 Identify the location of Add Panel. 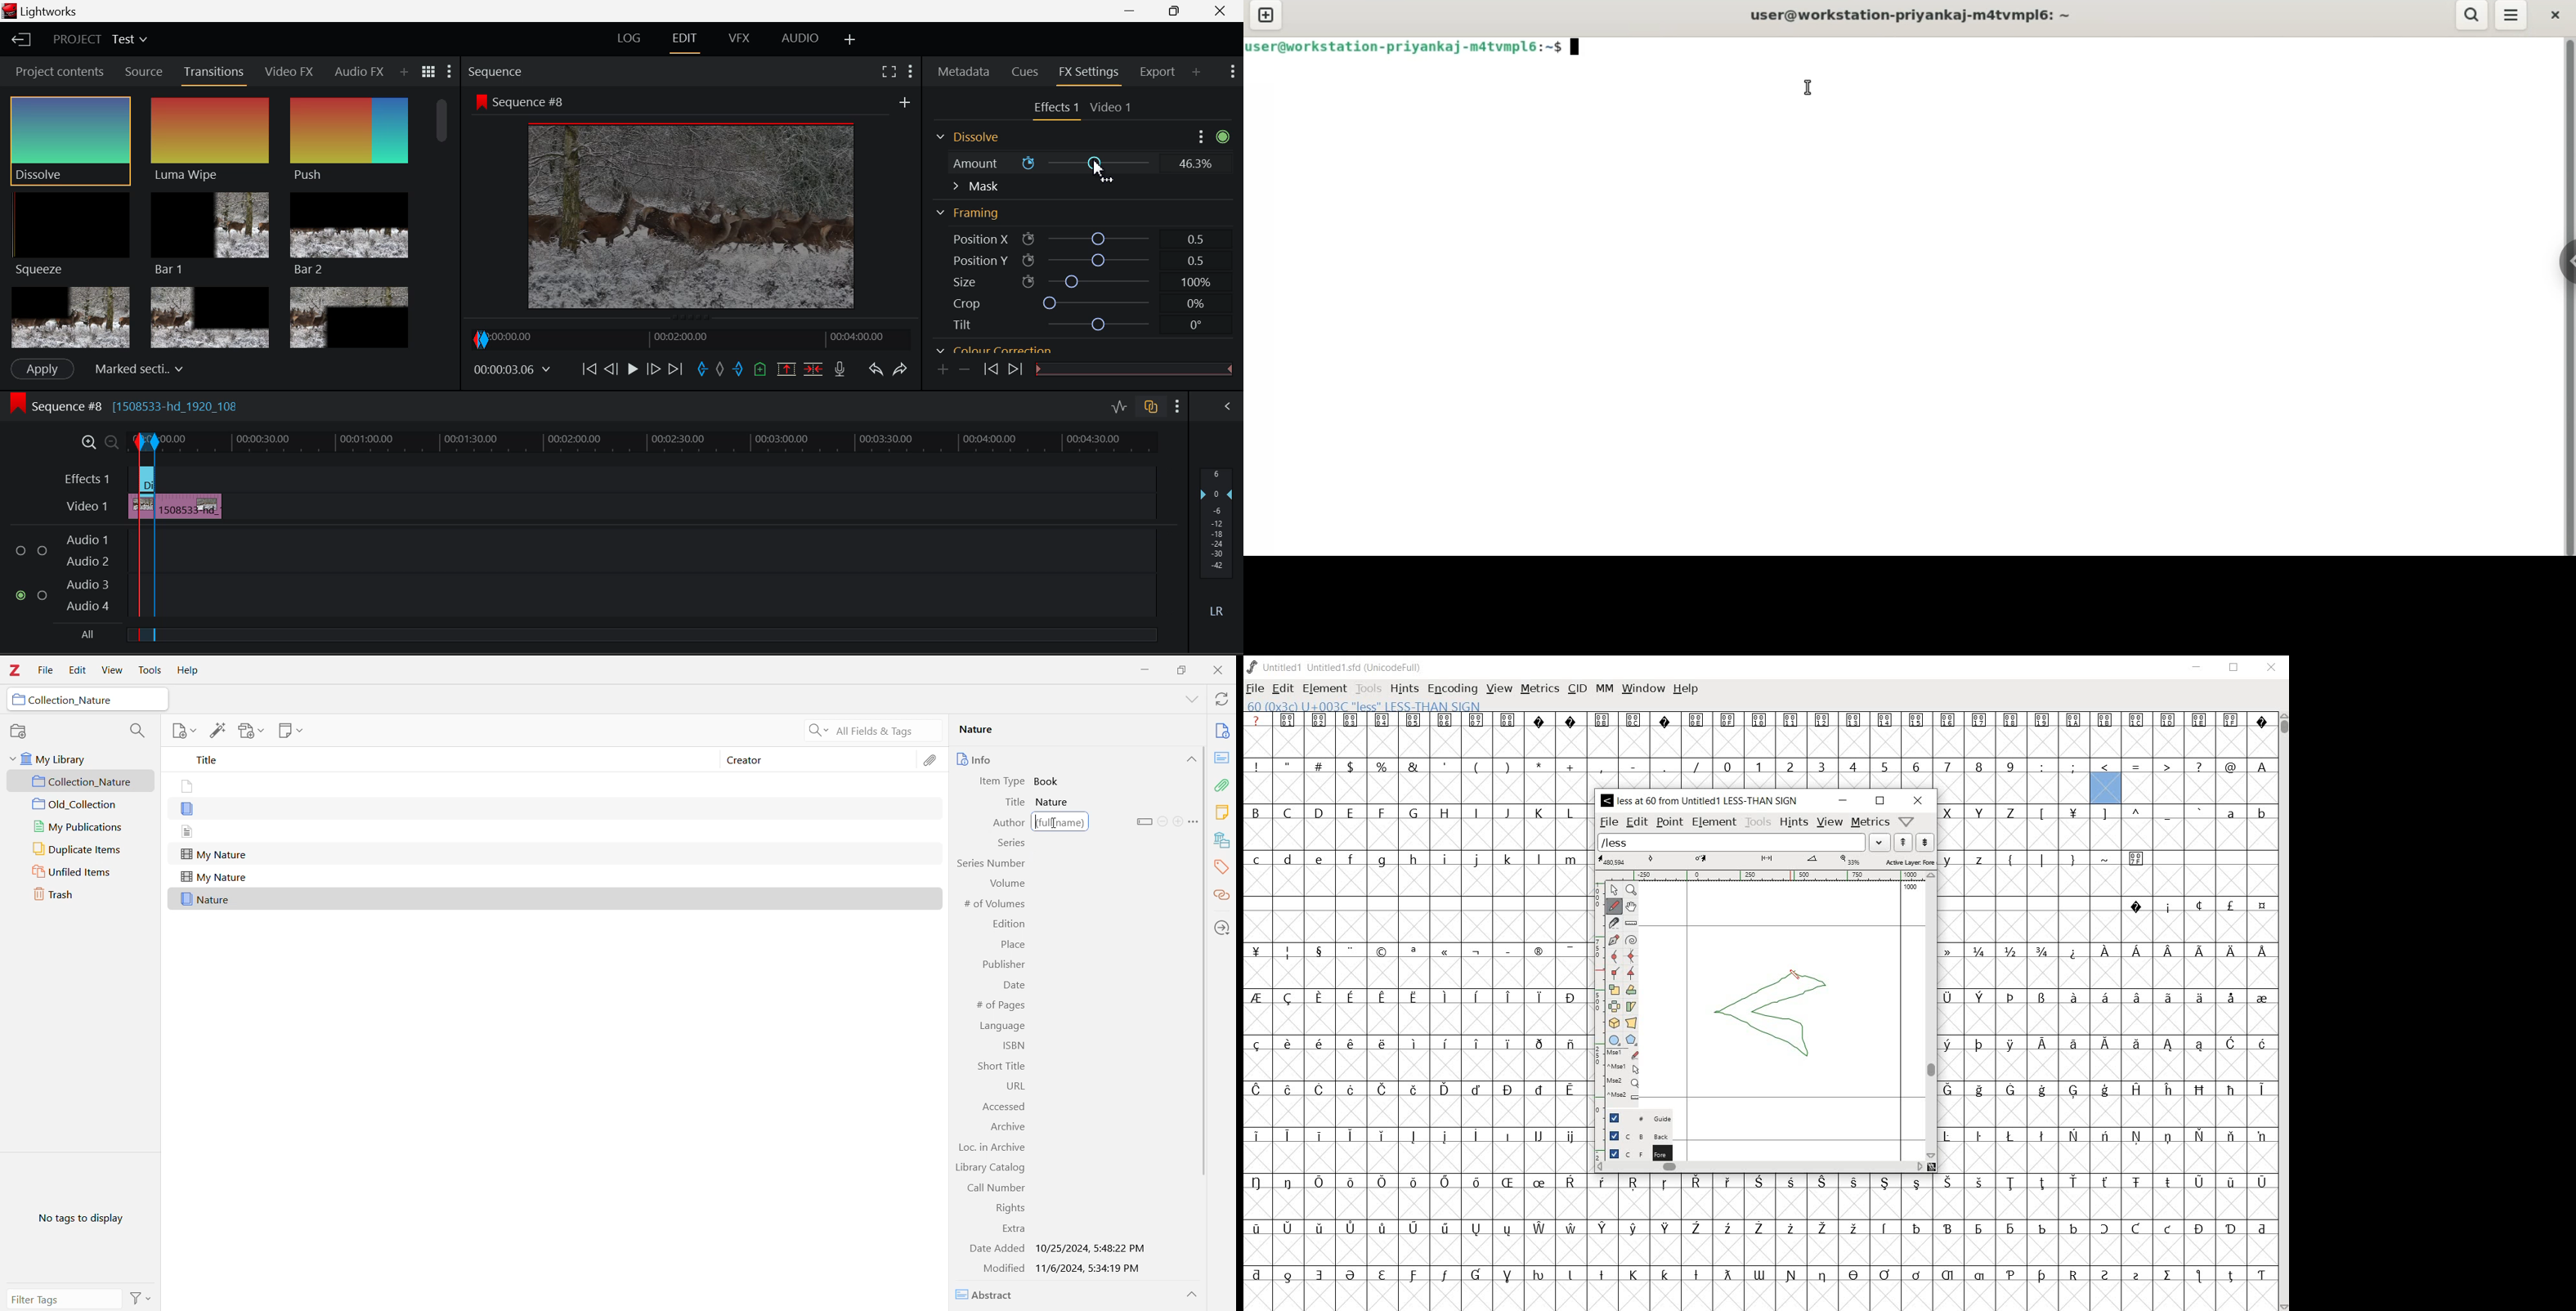
(404, 73).